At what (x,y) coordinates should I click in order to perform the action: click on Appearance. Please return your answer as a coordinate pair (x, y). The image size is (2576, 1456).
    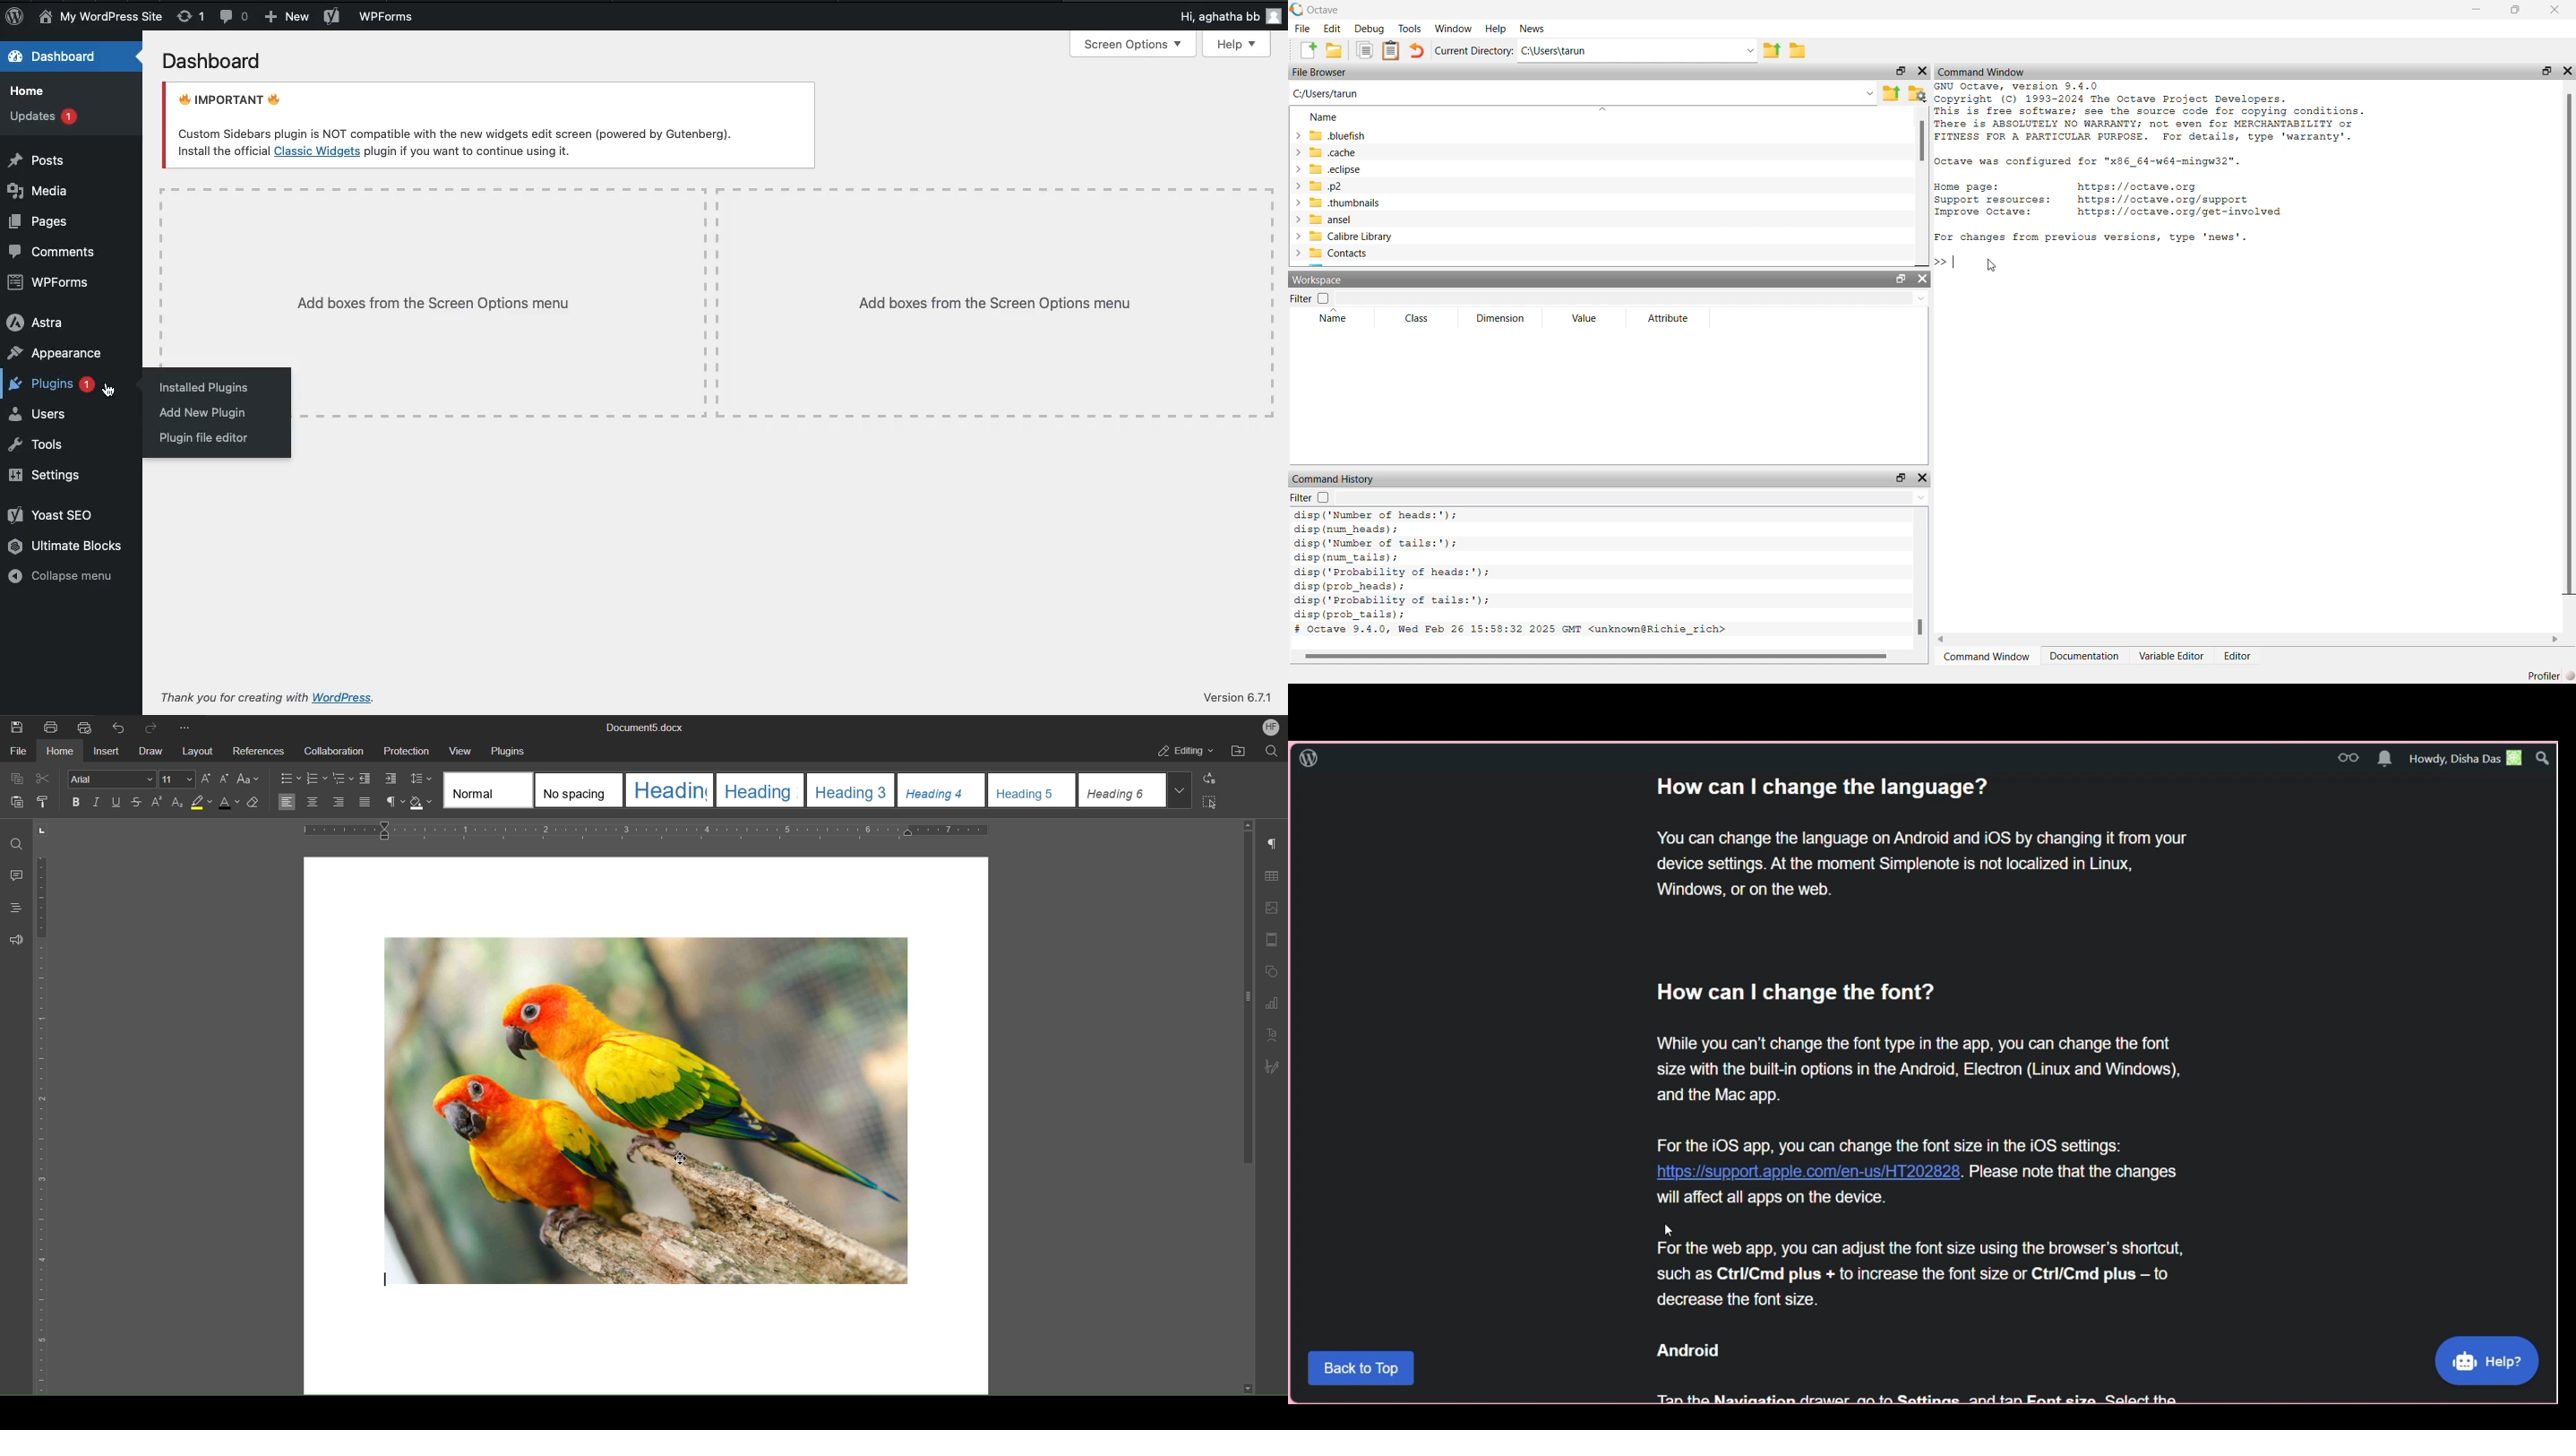
    Looking at the image, I should click on (56, 352).